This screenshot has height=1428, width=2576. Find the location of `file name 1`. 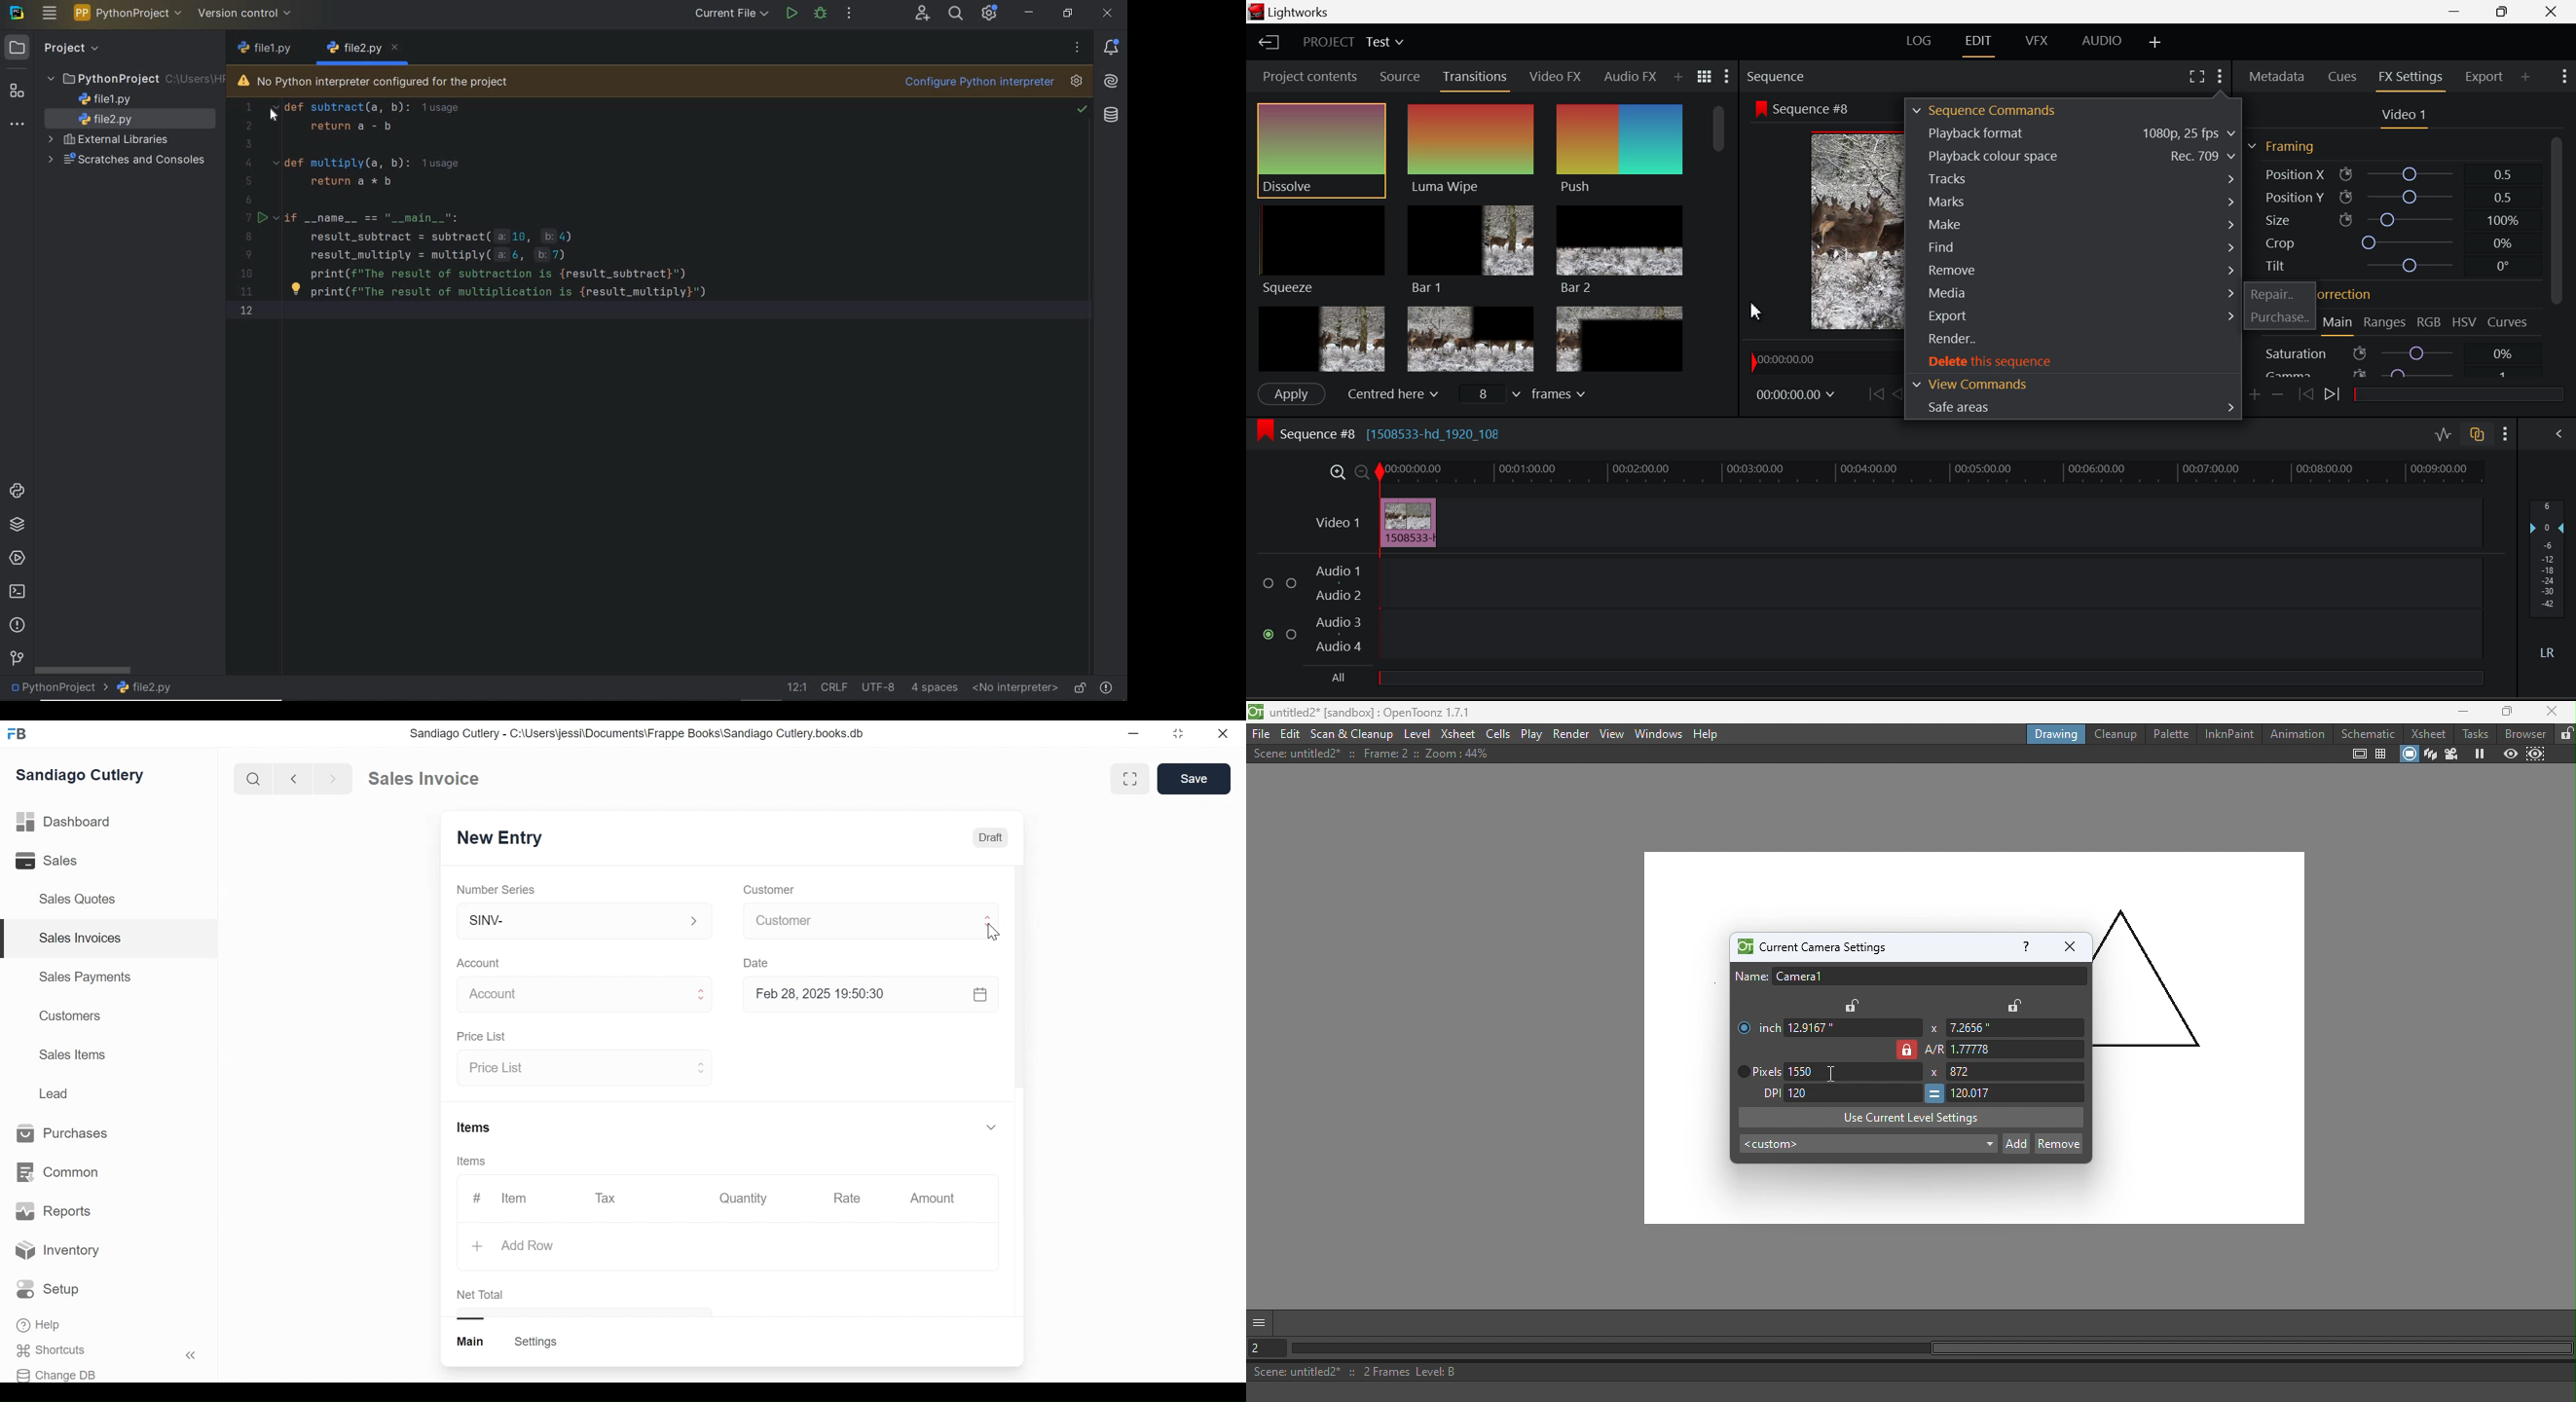

file name 1 is located at coordinates (352, 48).